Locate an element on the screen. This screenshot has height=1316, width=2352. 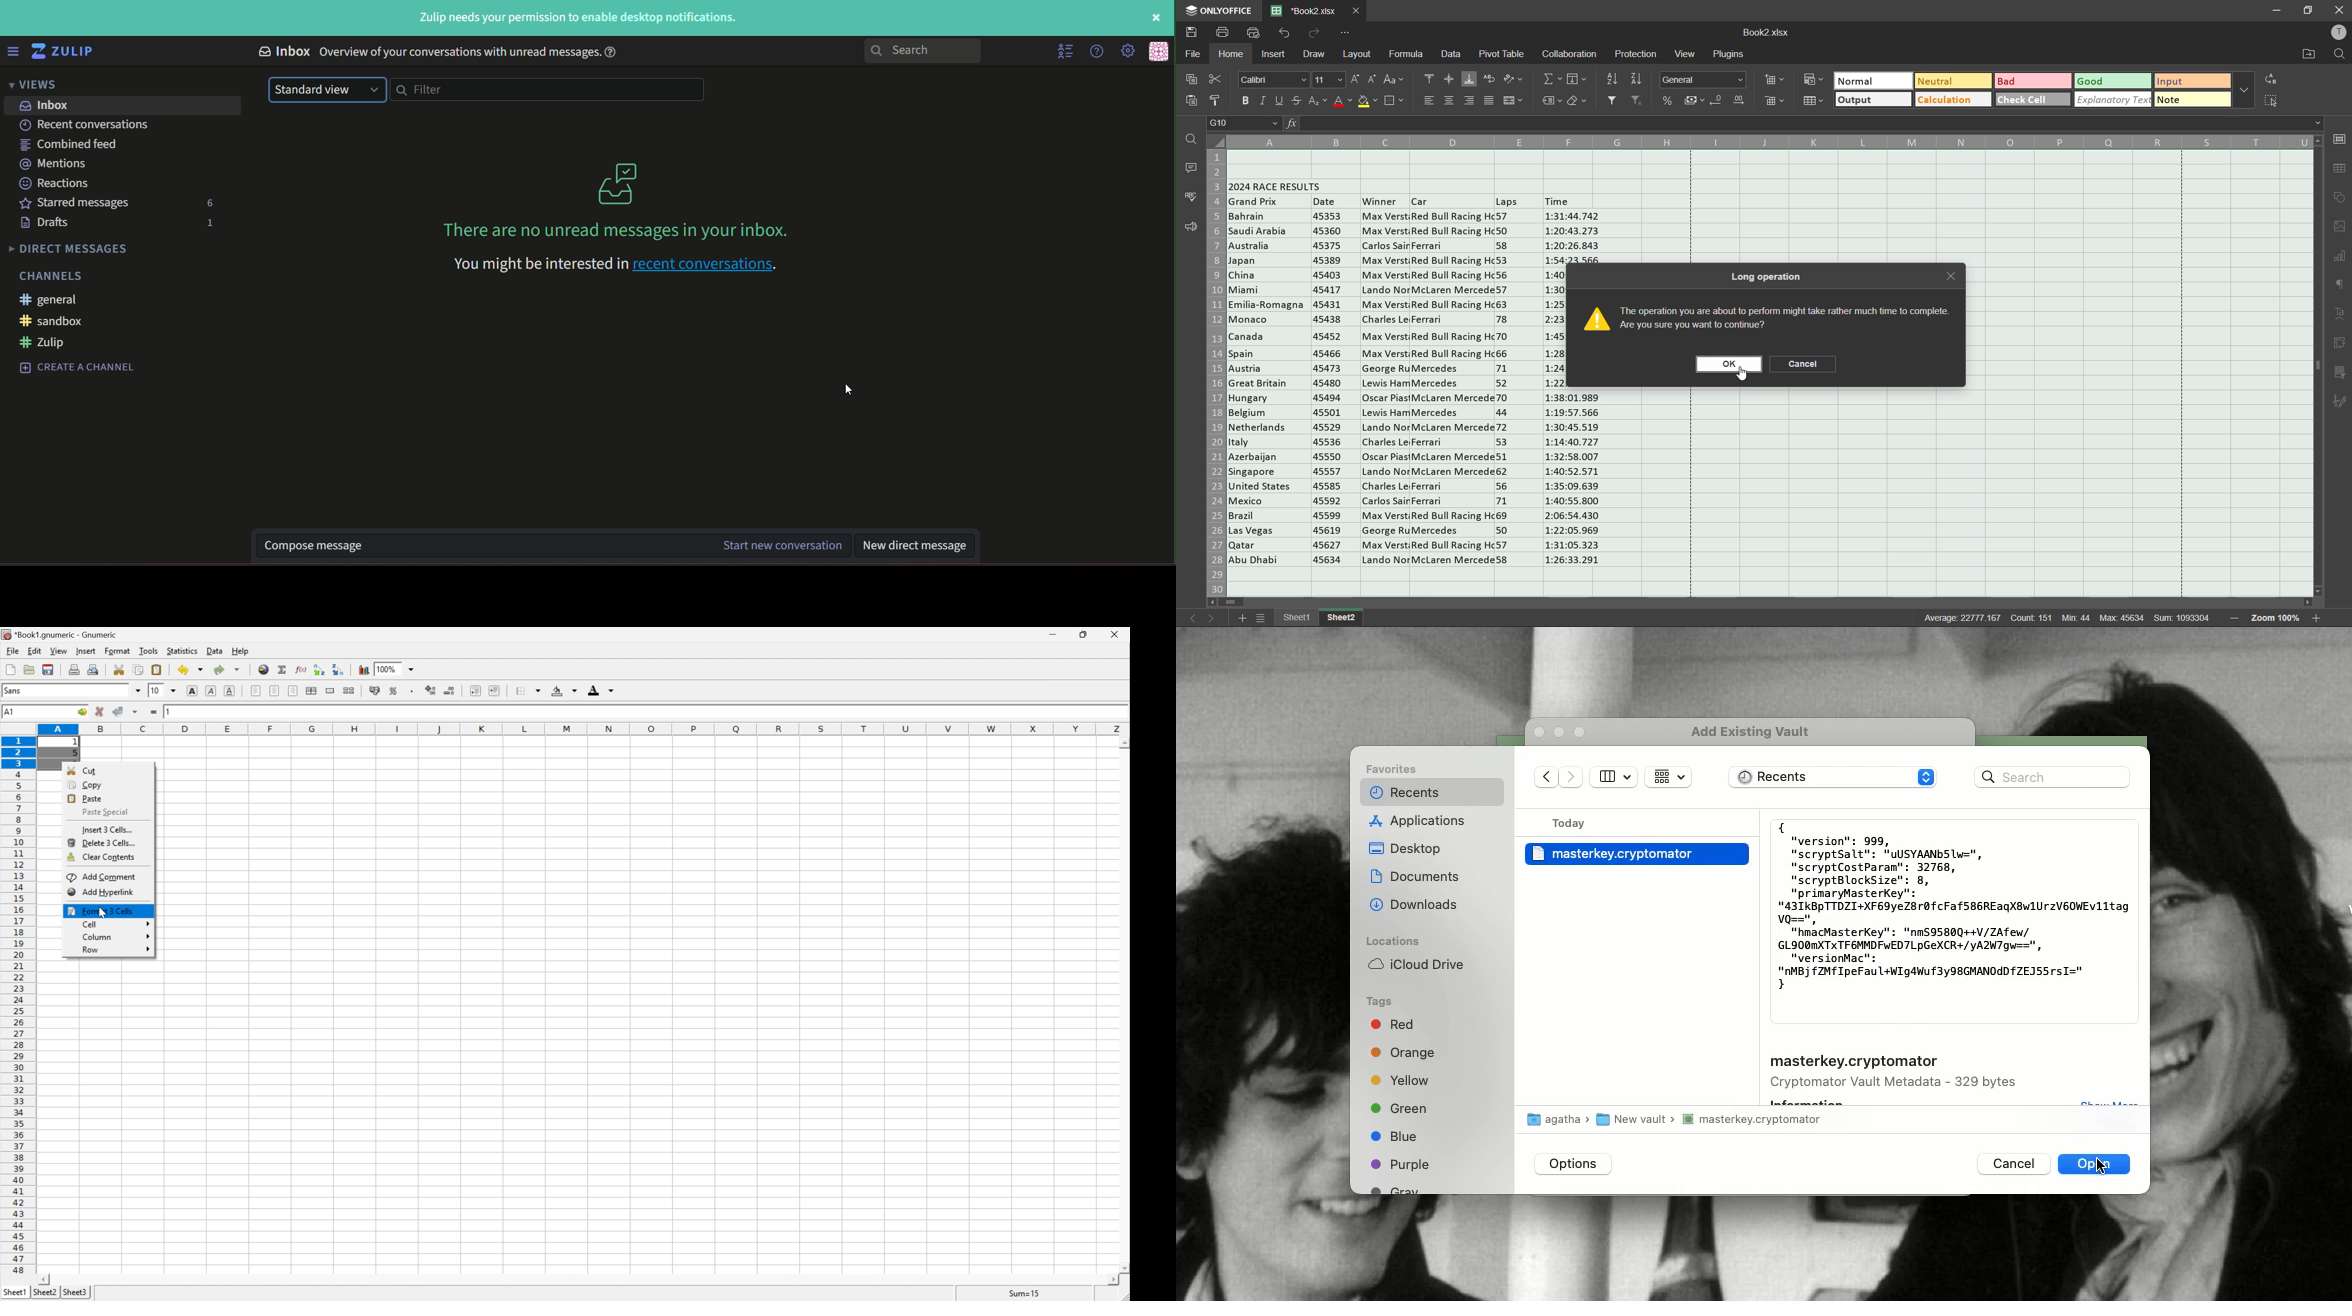
Time is located at coordinates (1572, 238).